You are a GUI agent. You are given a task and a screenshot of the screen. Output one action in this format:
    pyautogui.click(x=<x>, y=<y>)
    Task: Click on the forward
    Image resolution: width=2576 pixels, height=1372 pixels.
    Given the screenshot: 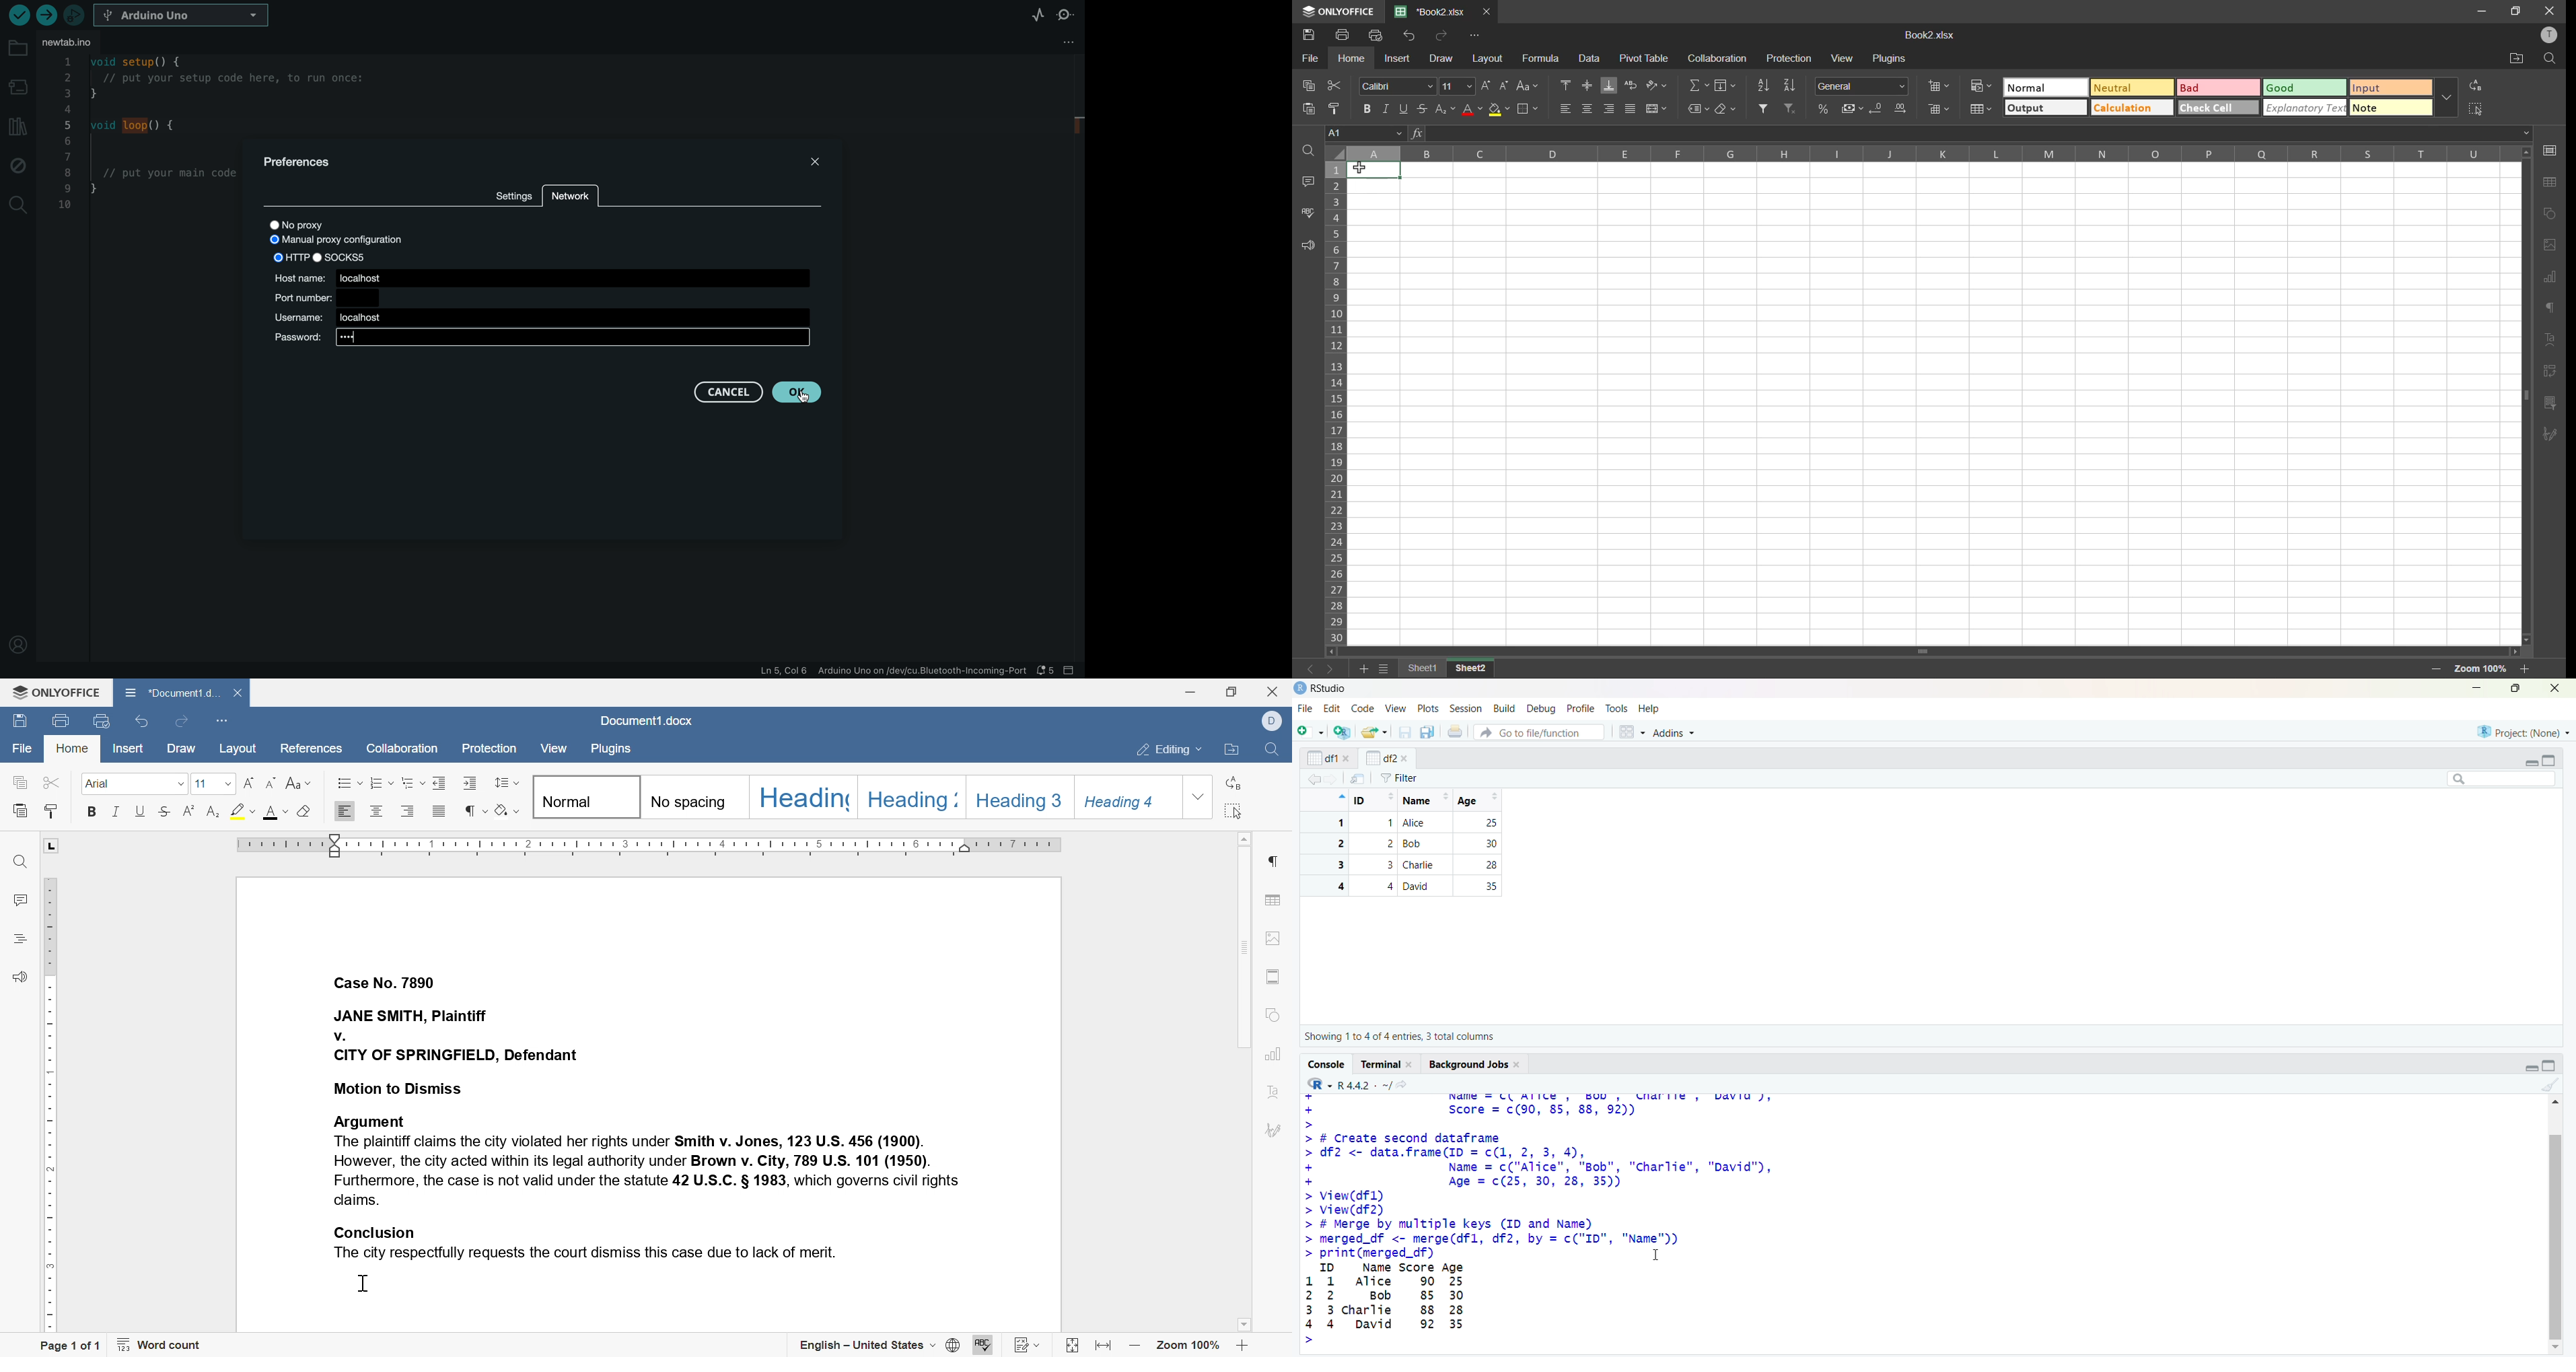 What is the action you would take?
    pyautogui.click(x=1332, y=780)
    